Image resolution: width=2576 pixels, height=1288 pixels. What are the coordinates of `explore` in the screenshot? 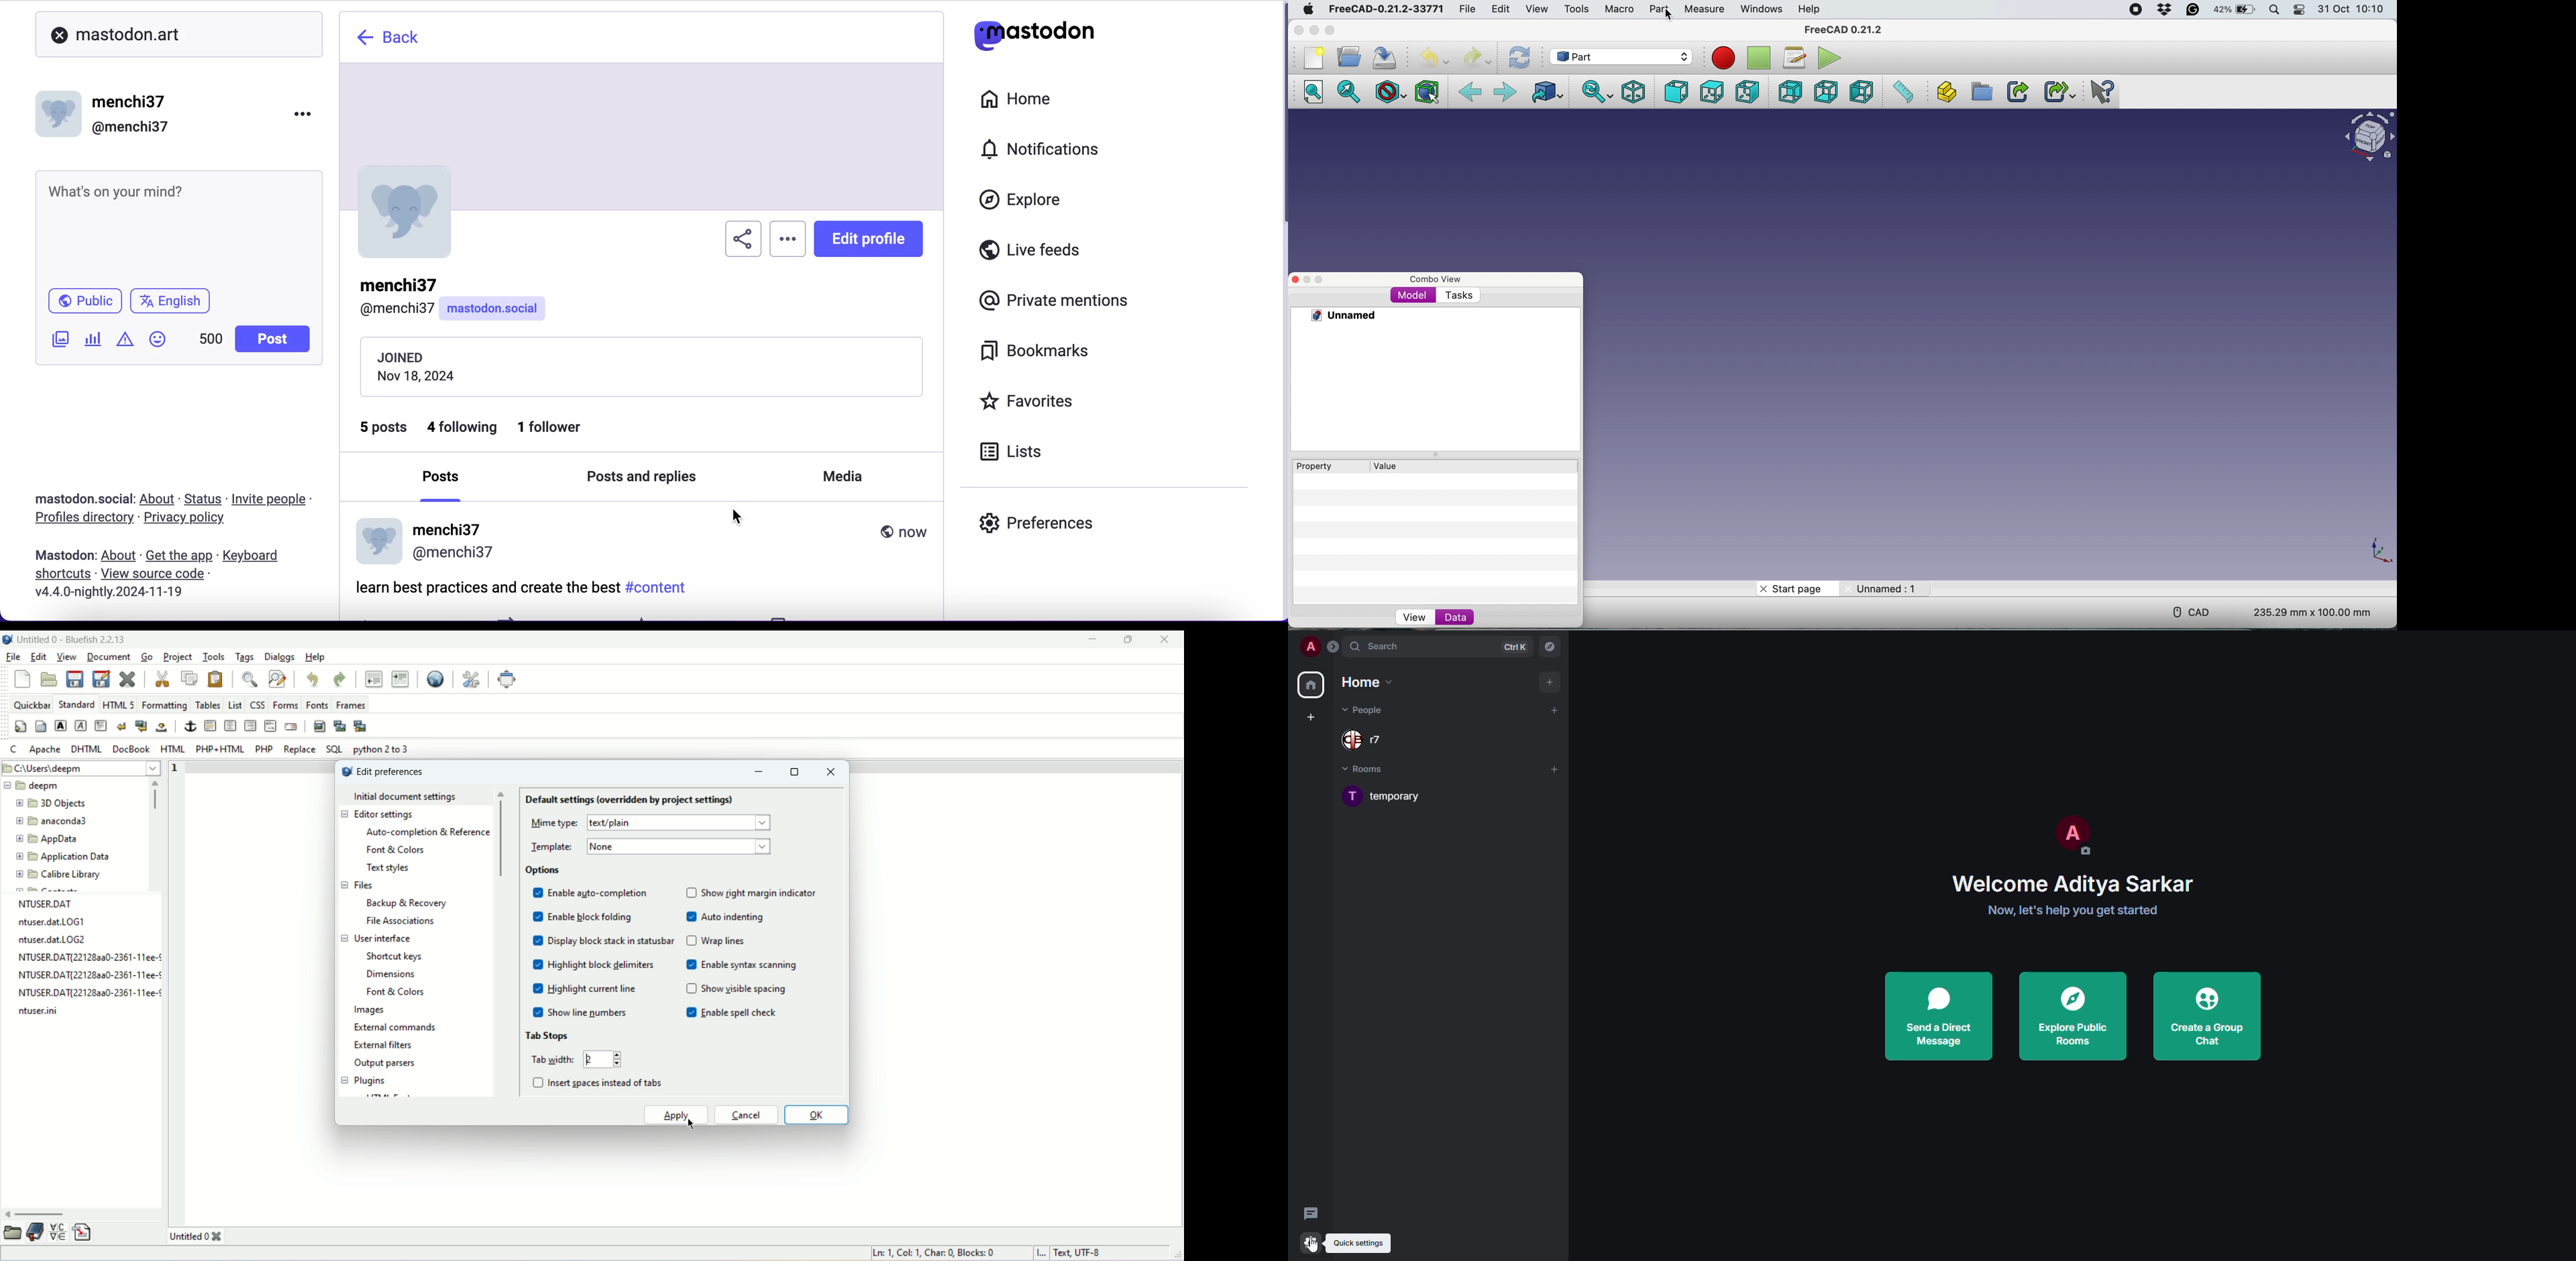 It's located at (1024, 204).